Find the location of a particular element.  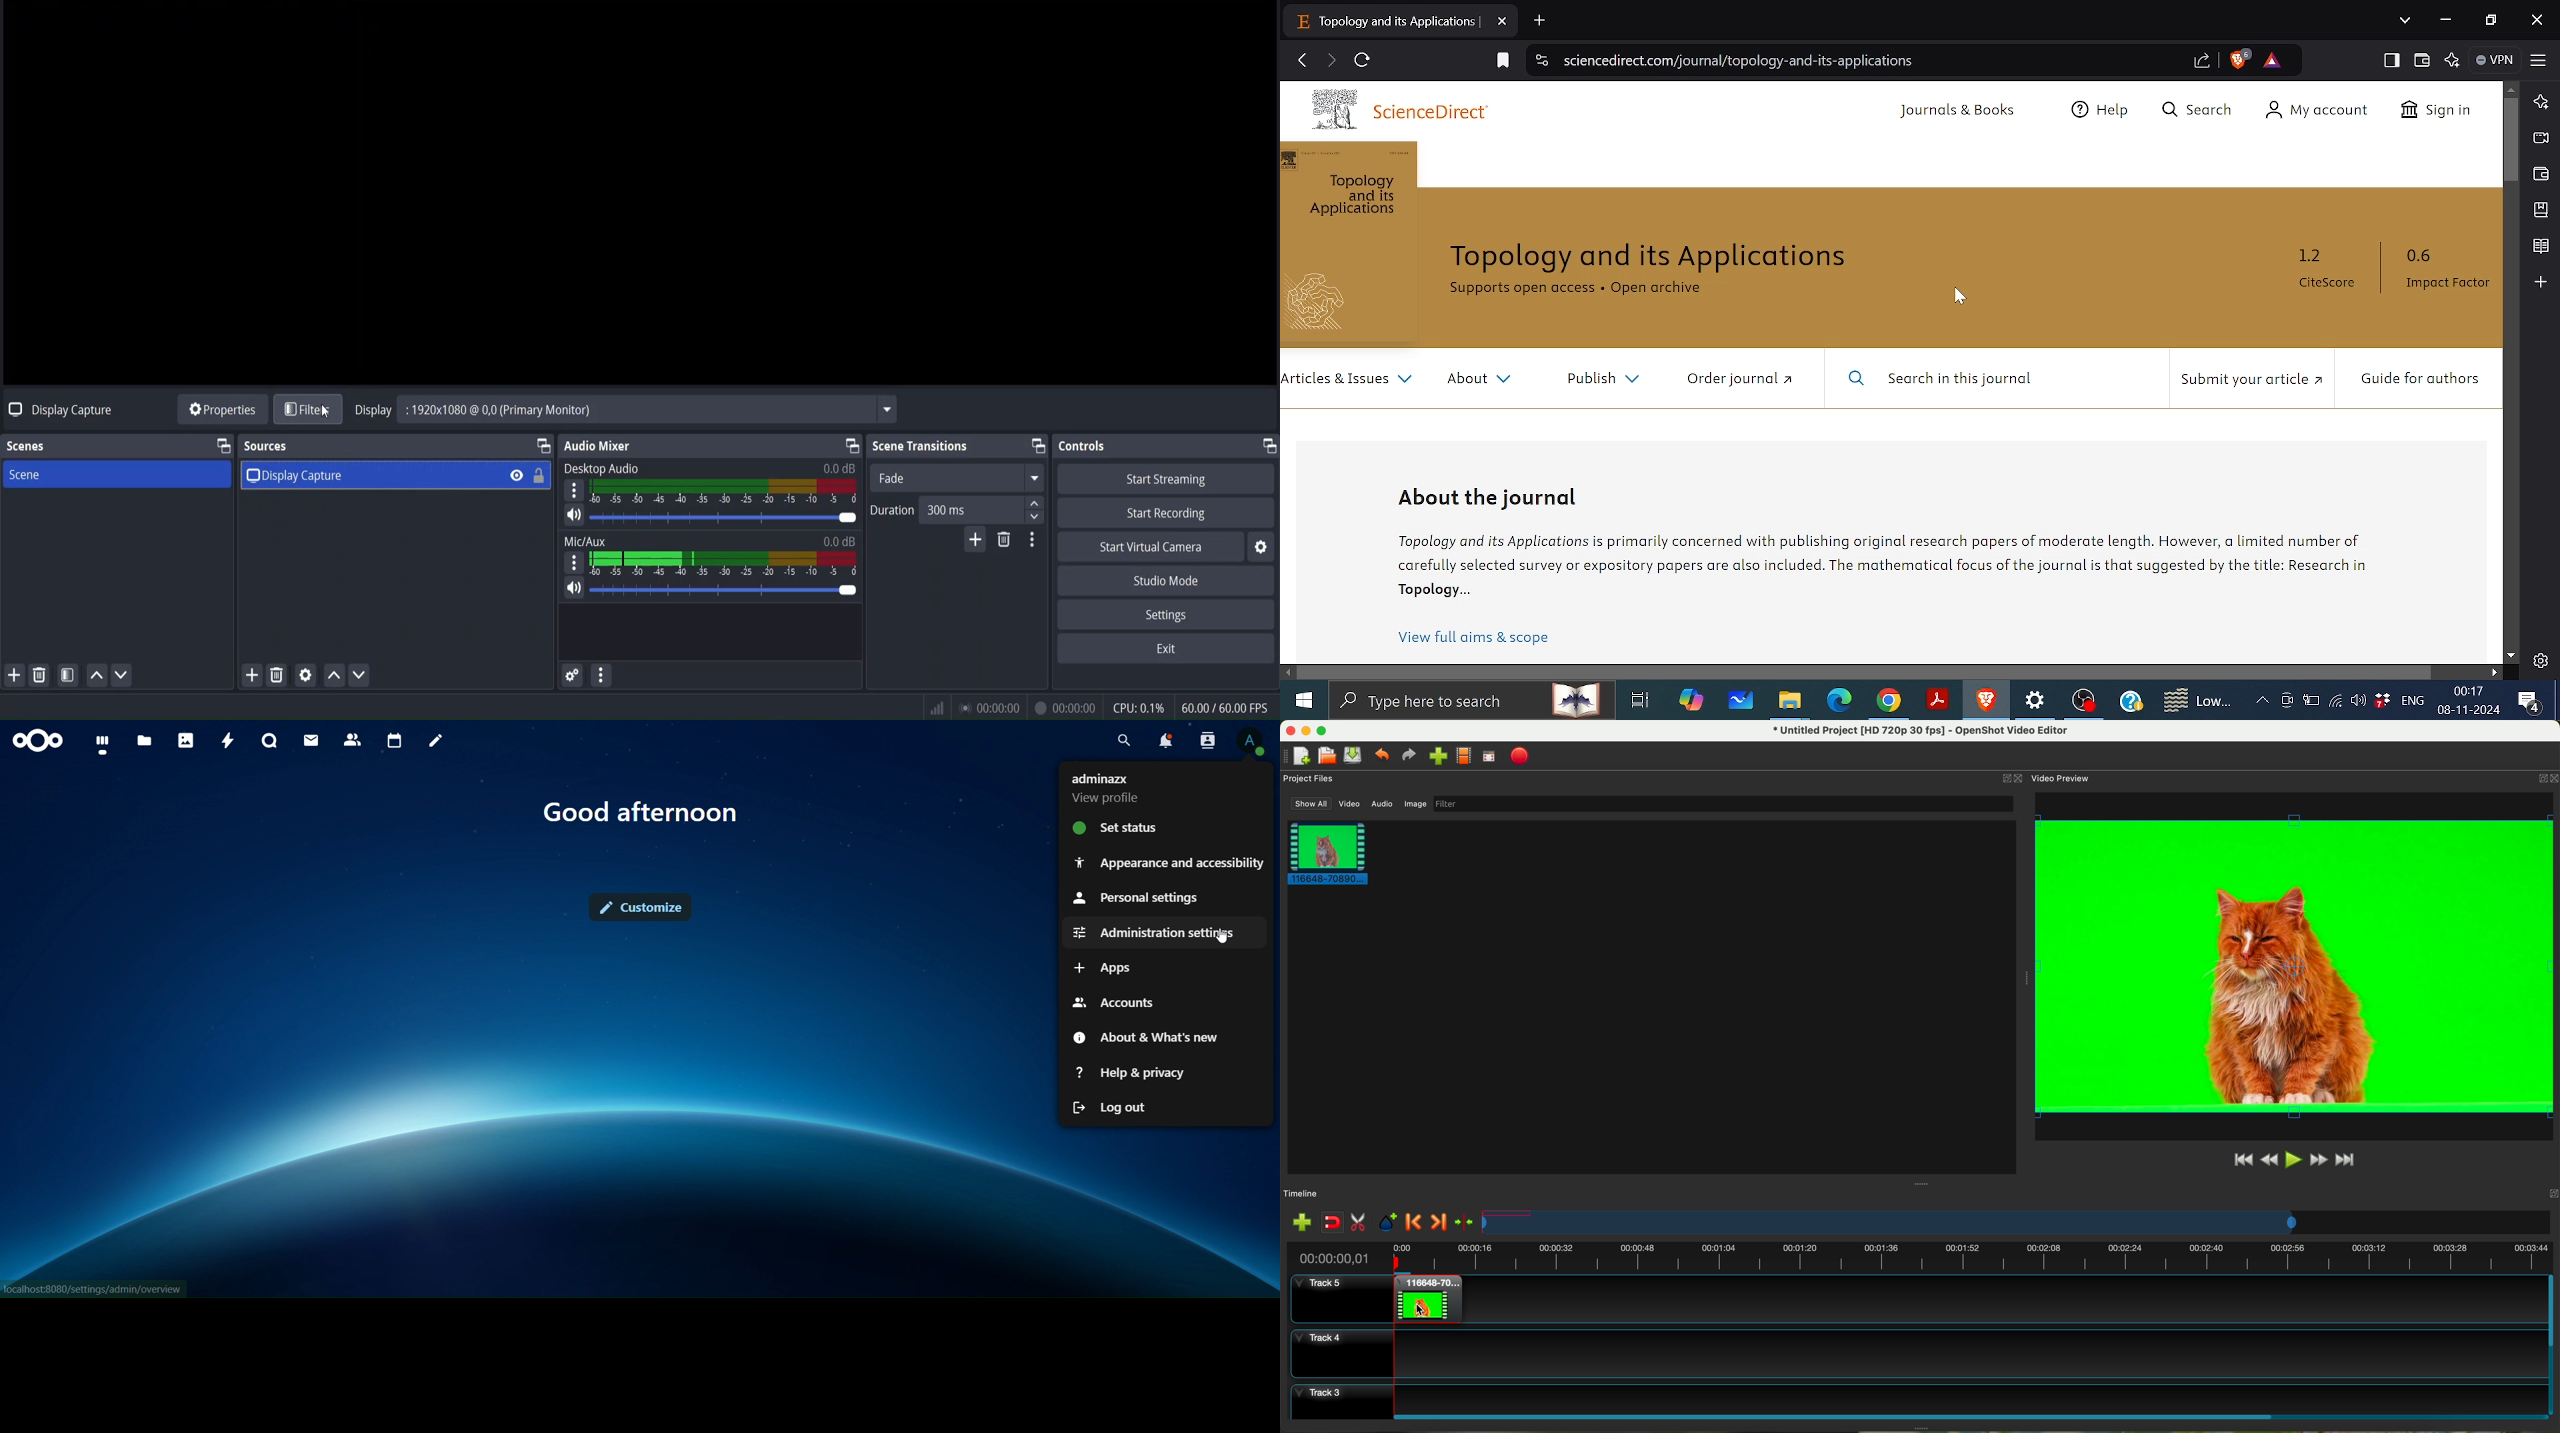

notes is located at coordinates (439, 741).